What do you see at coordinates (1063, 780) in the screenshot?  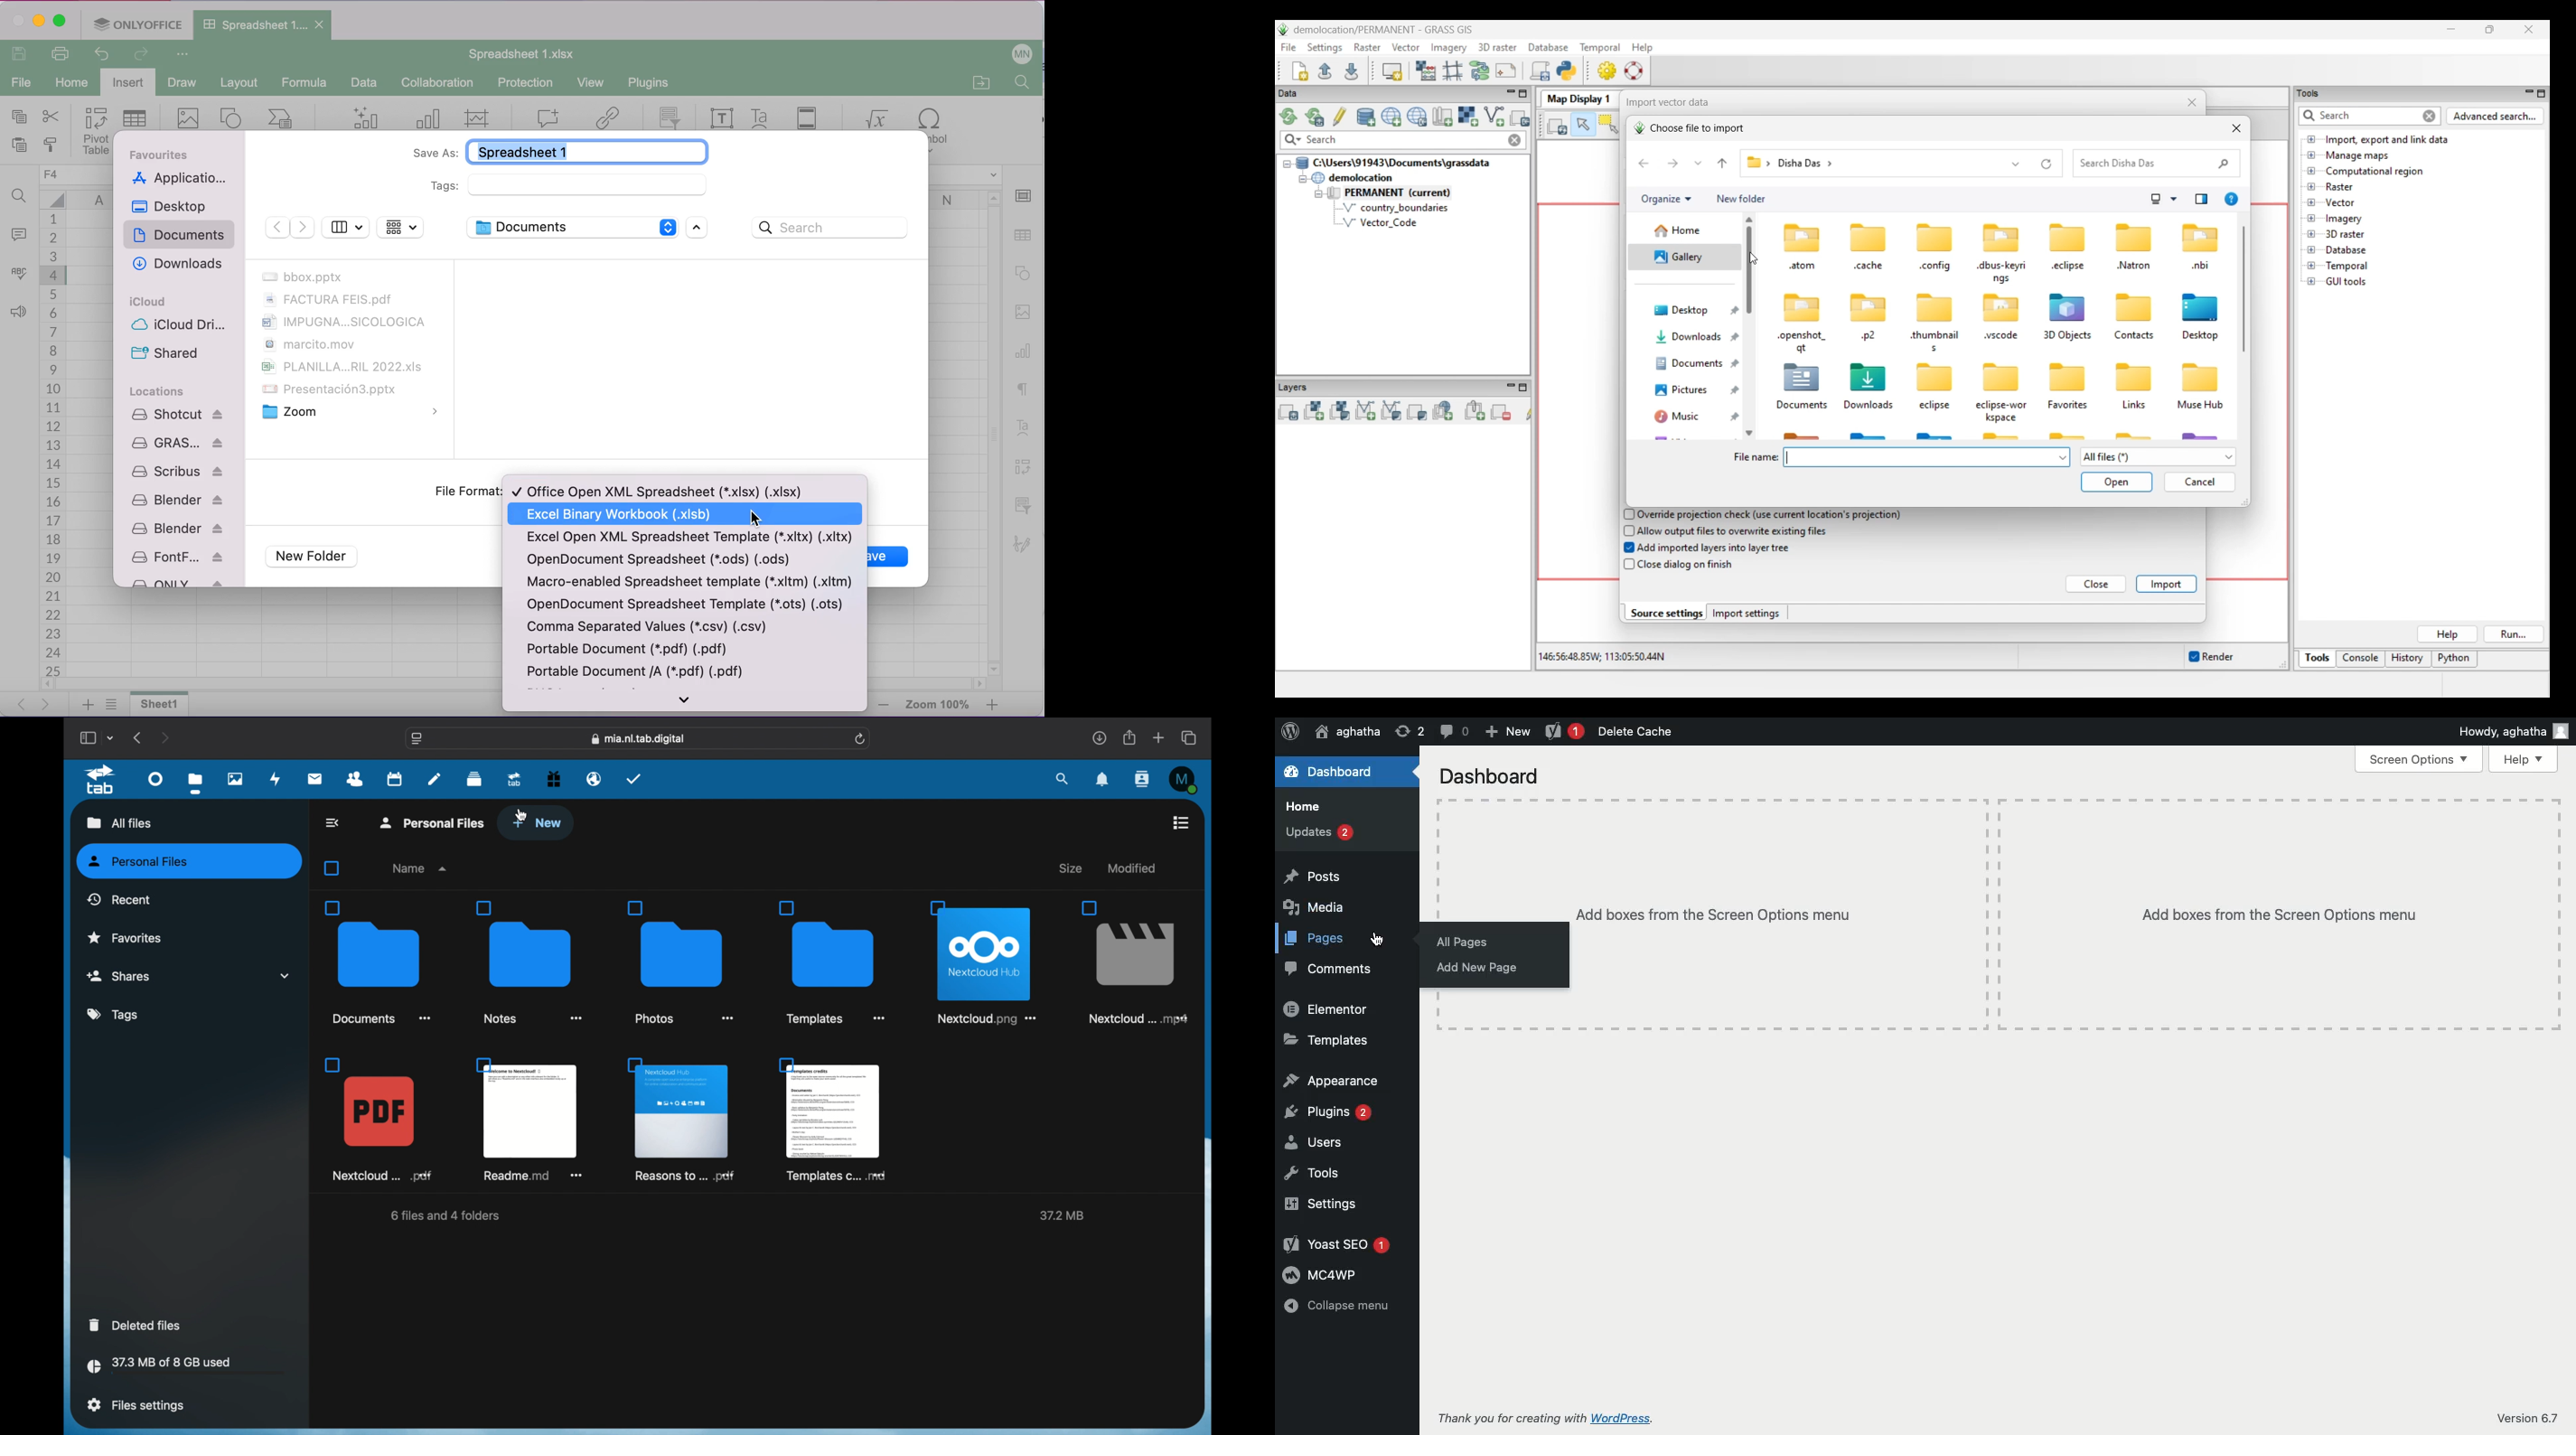 I see `search` at bounding box center [1063, 780].